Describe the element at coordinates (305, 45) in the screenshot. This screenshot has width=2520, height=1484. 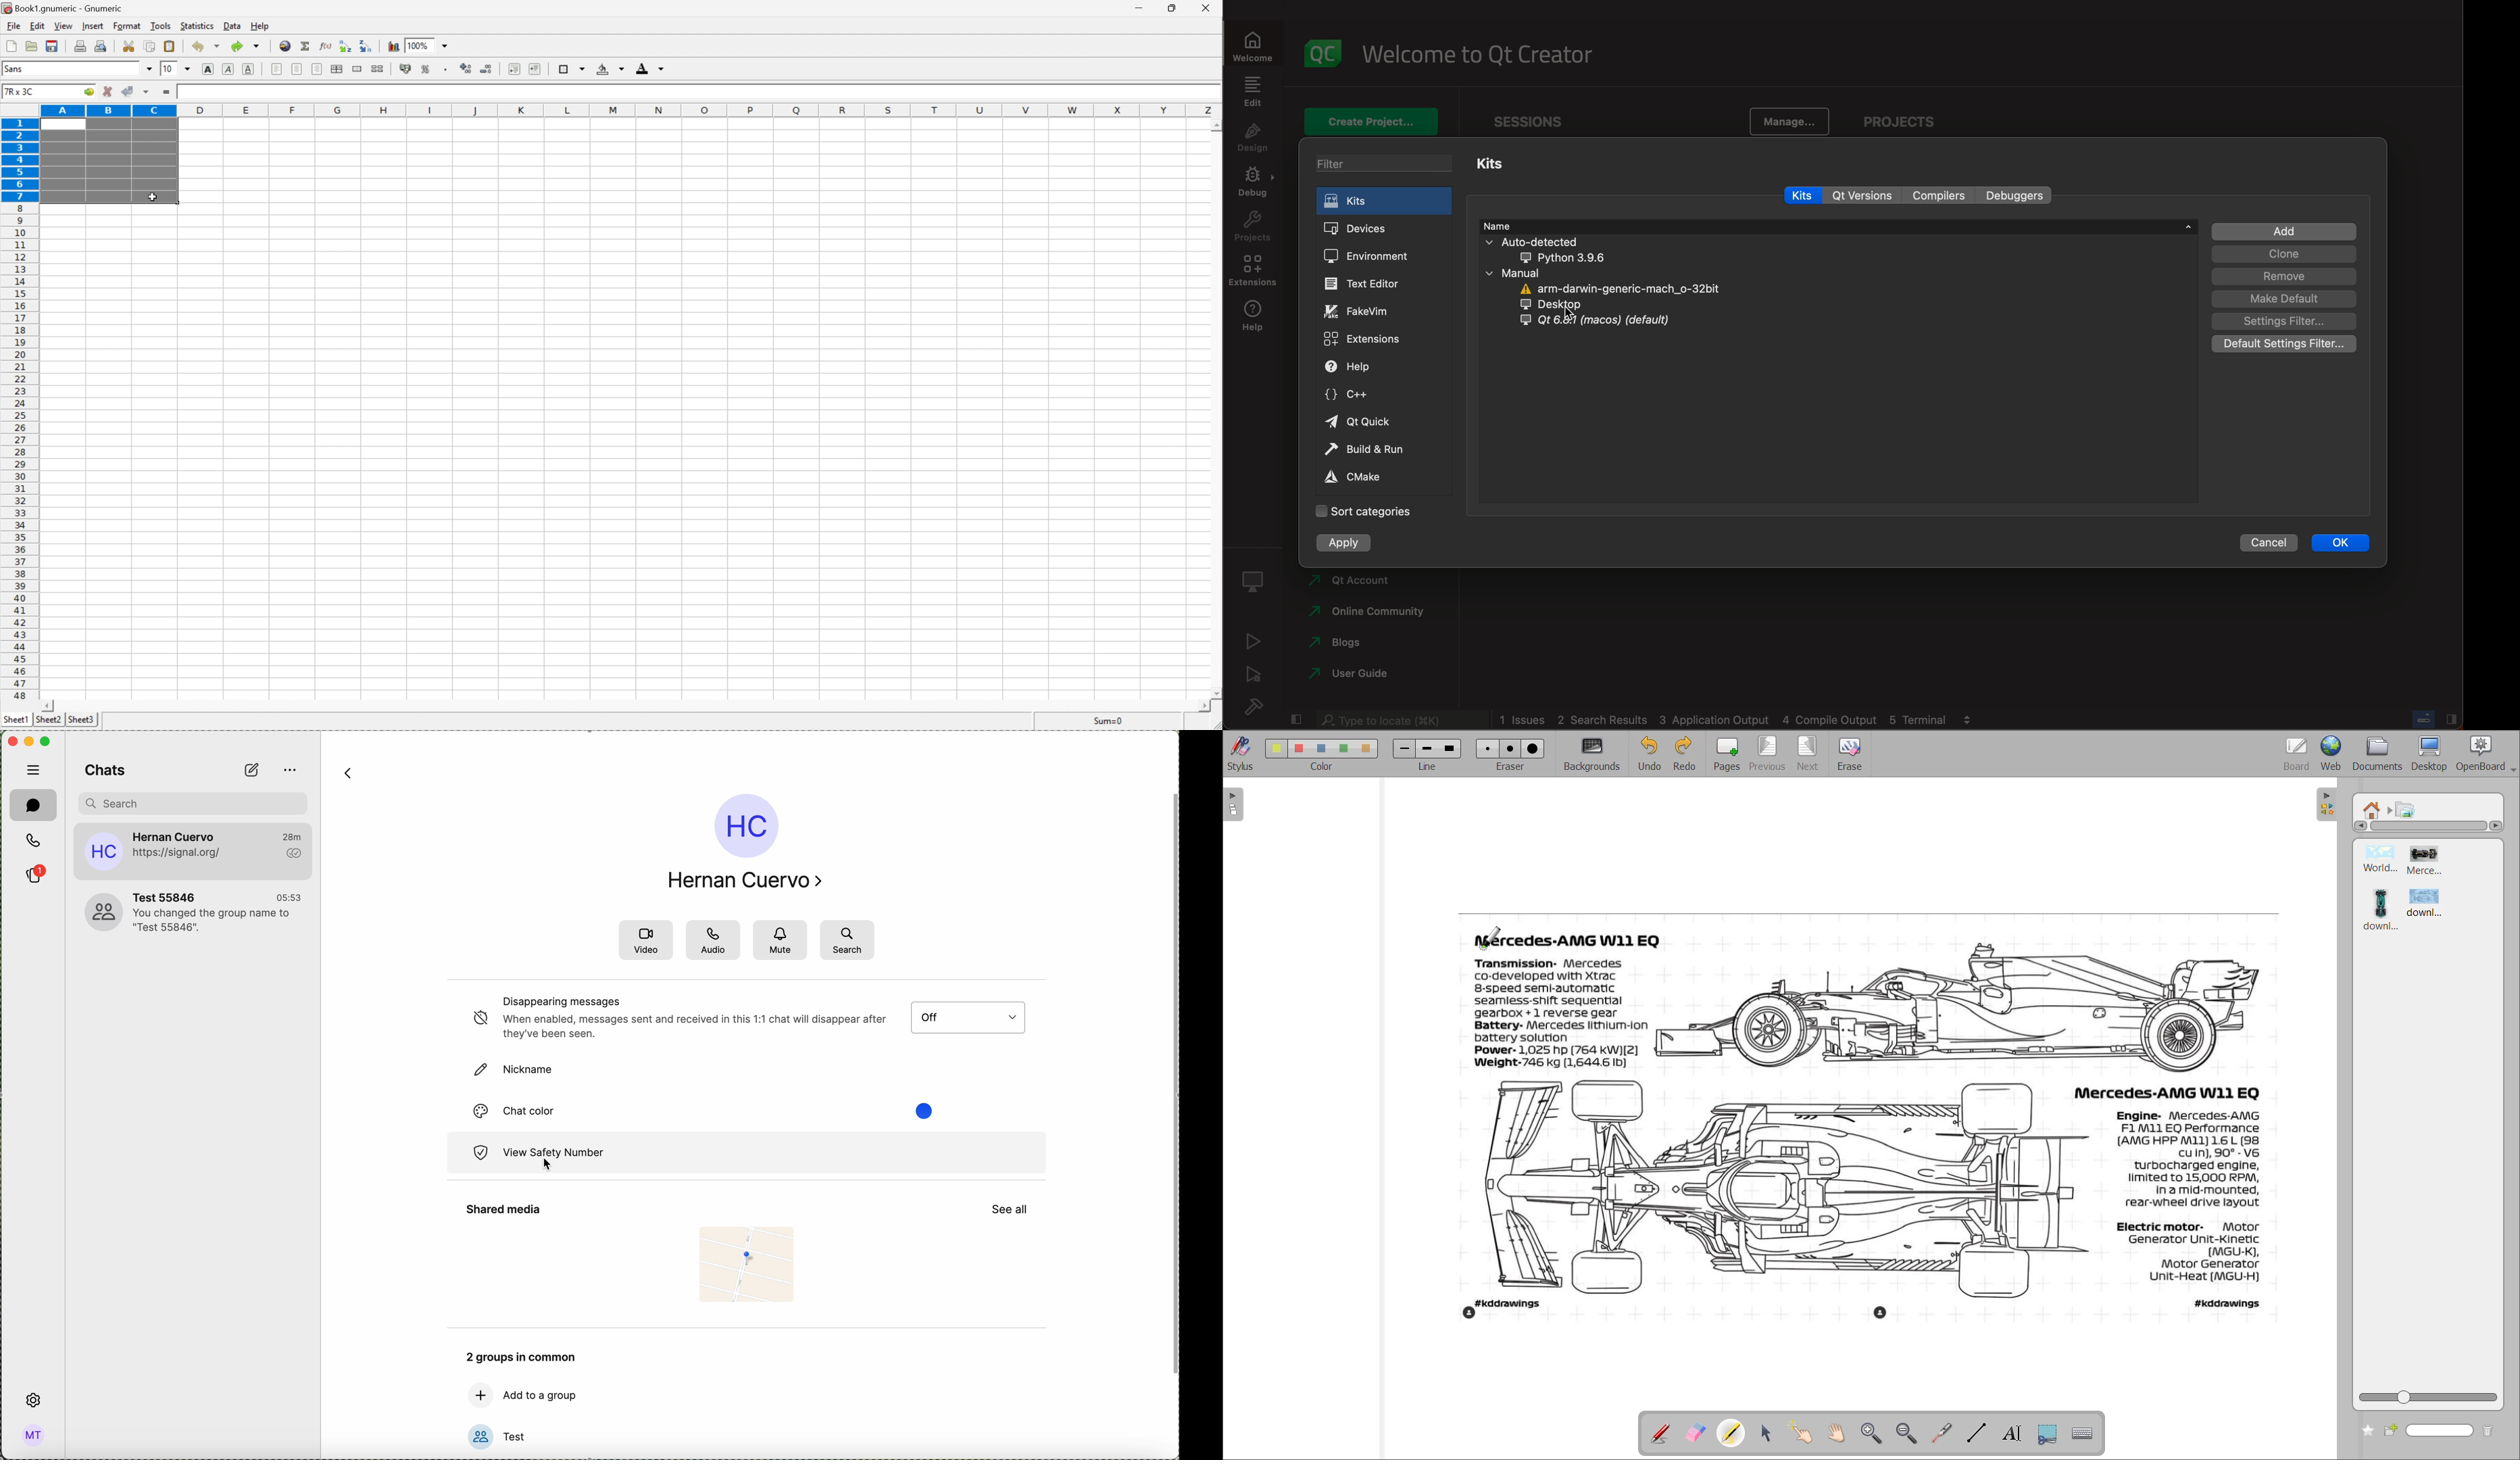
I see `sum in current cell` at that location.